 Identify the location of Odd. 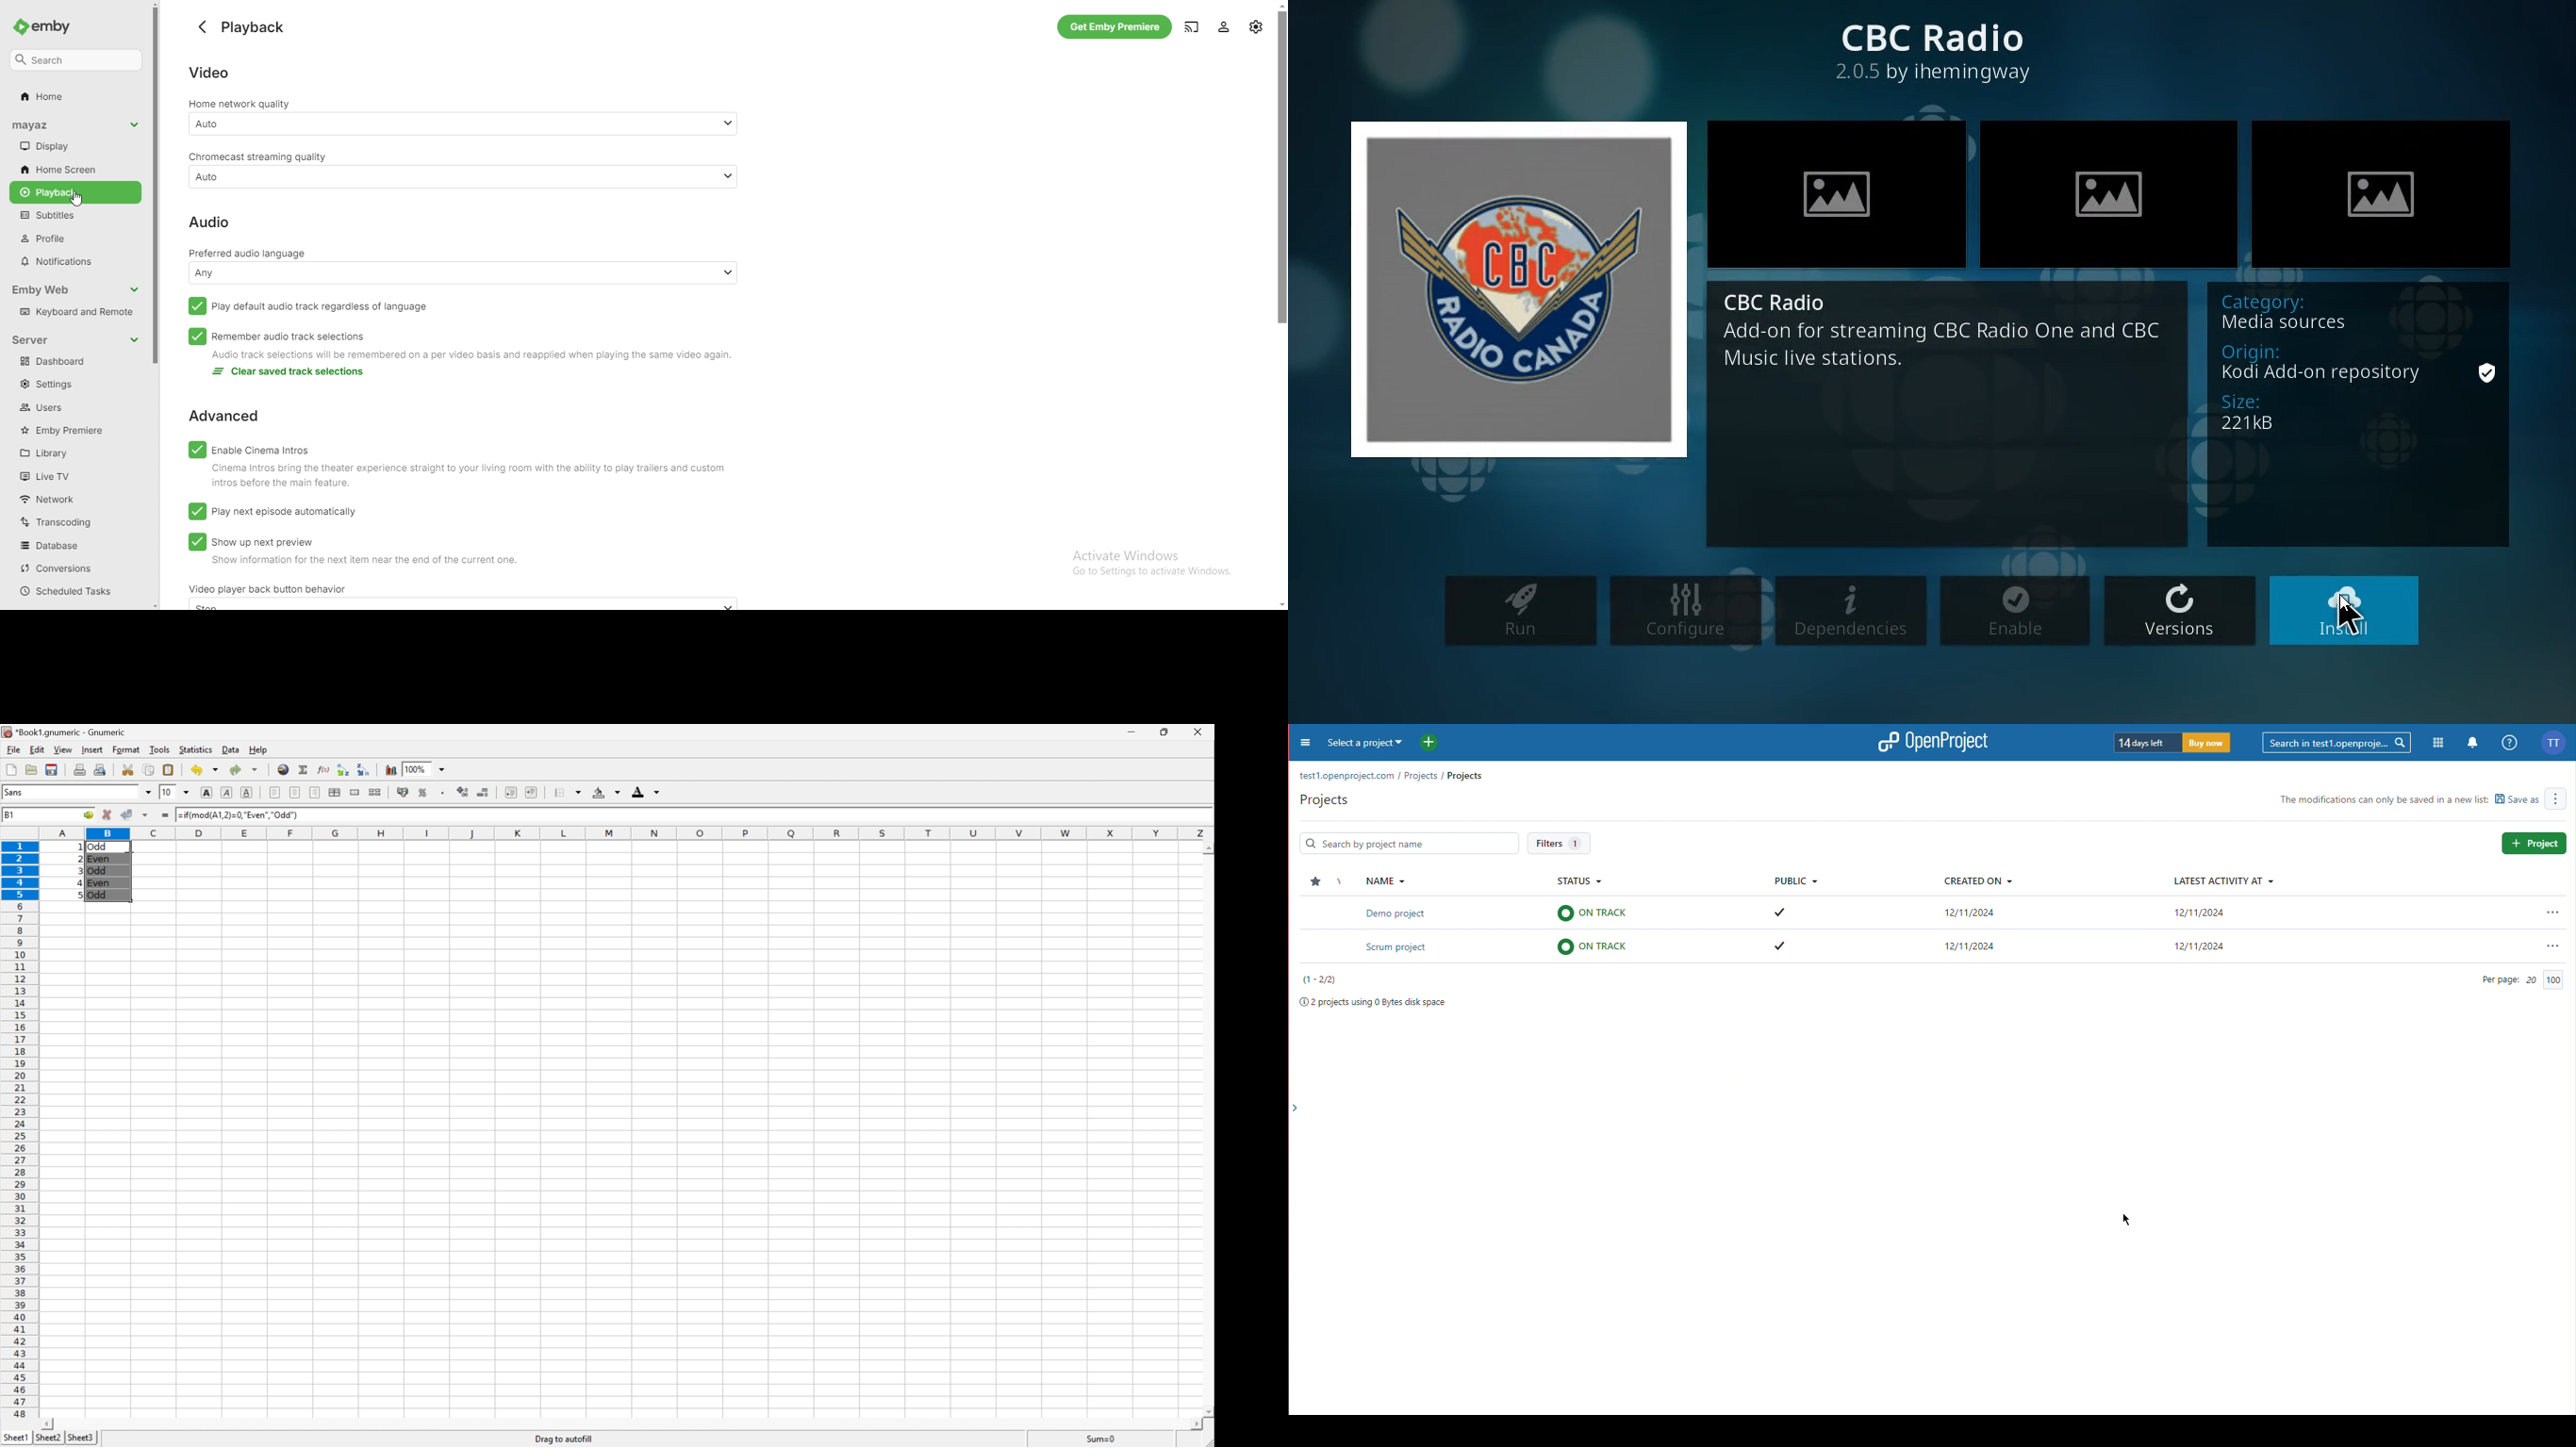
(99, 845).